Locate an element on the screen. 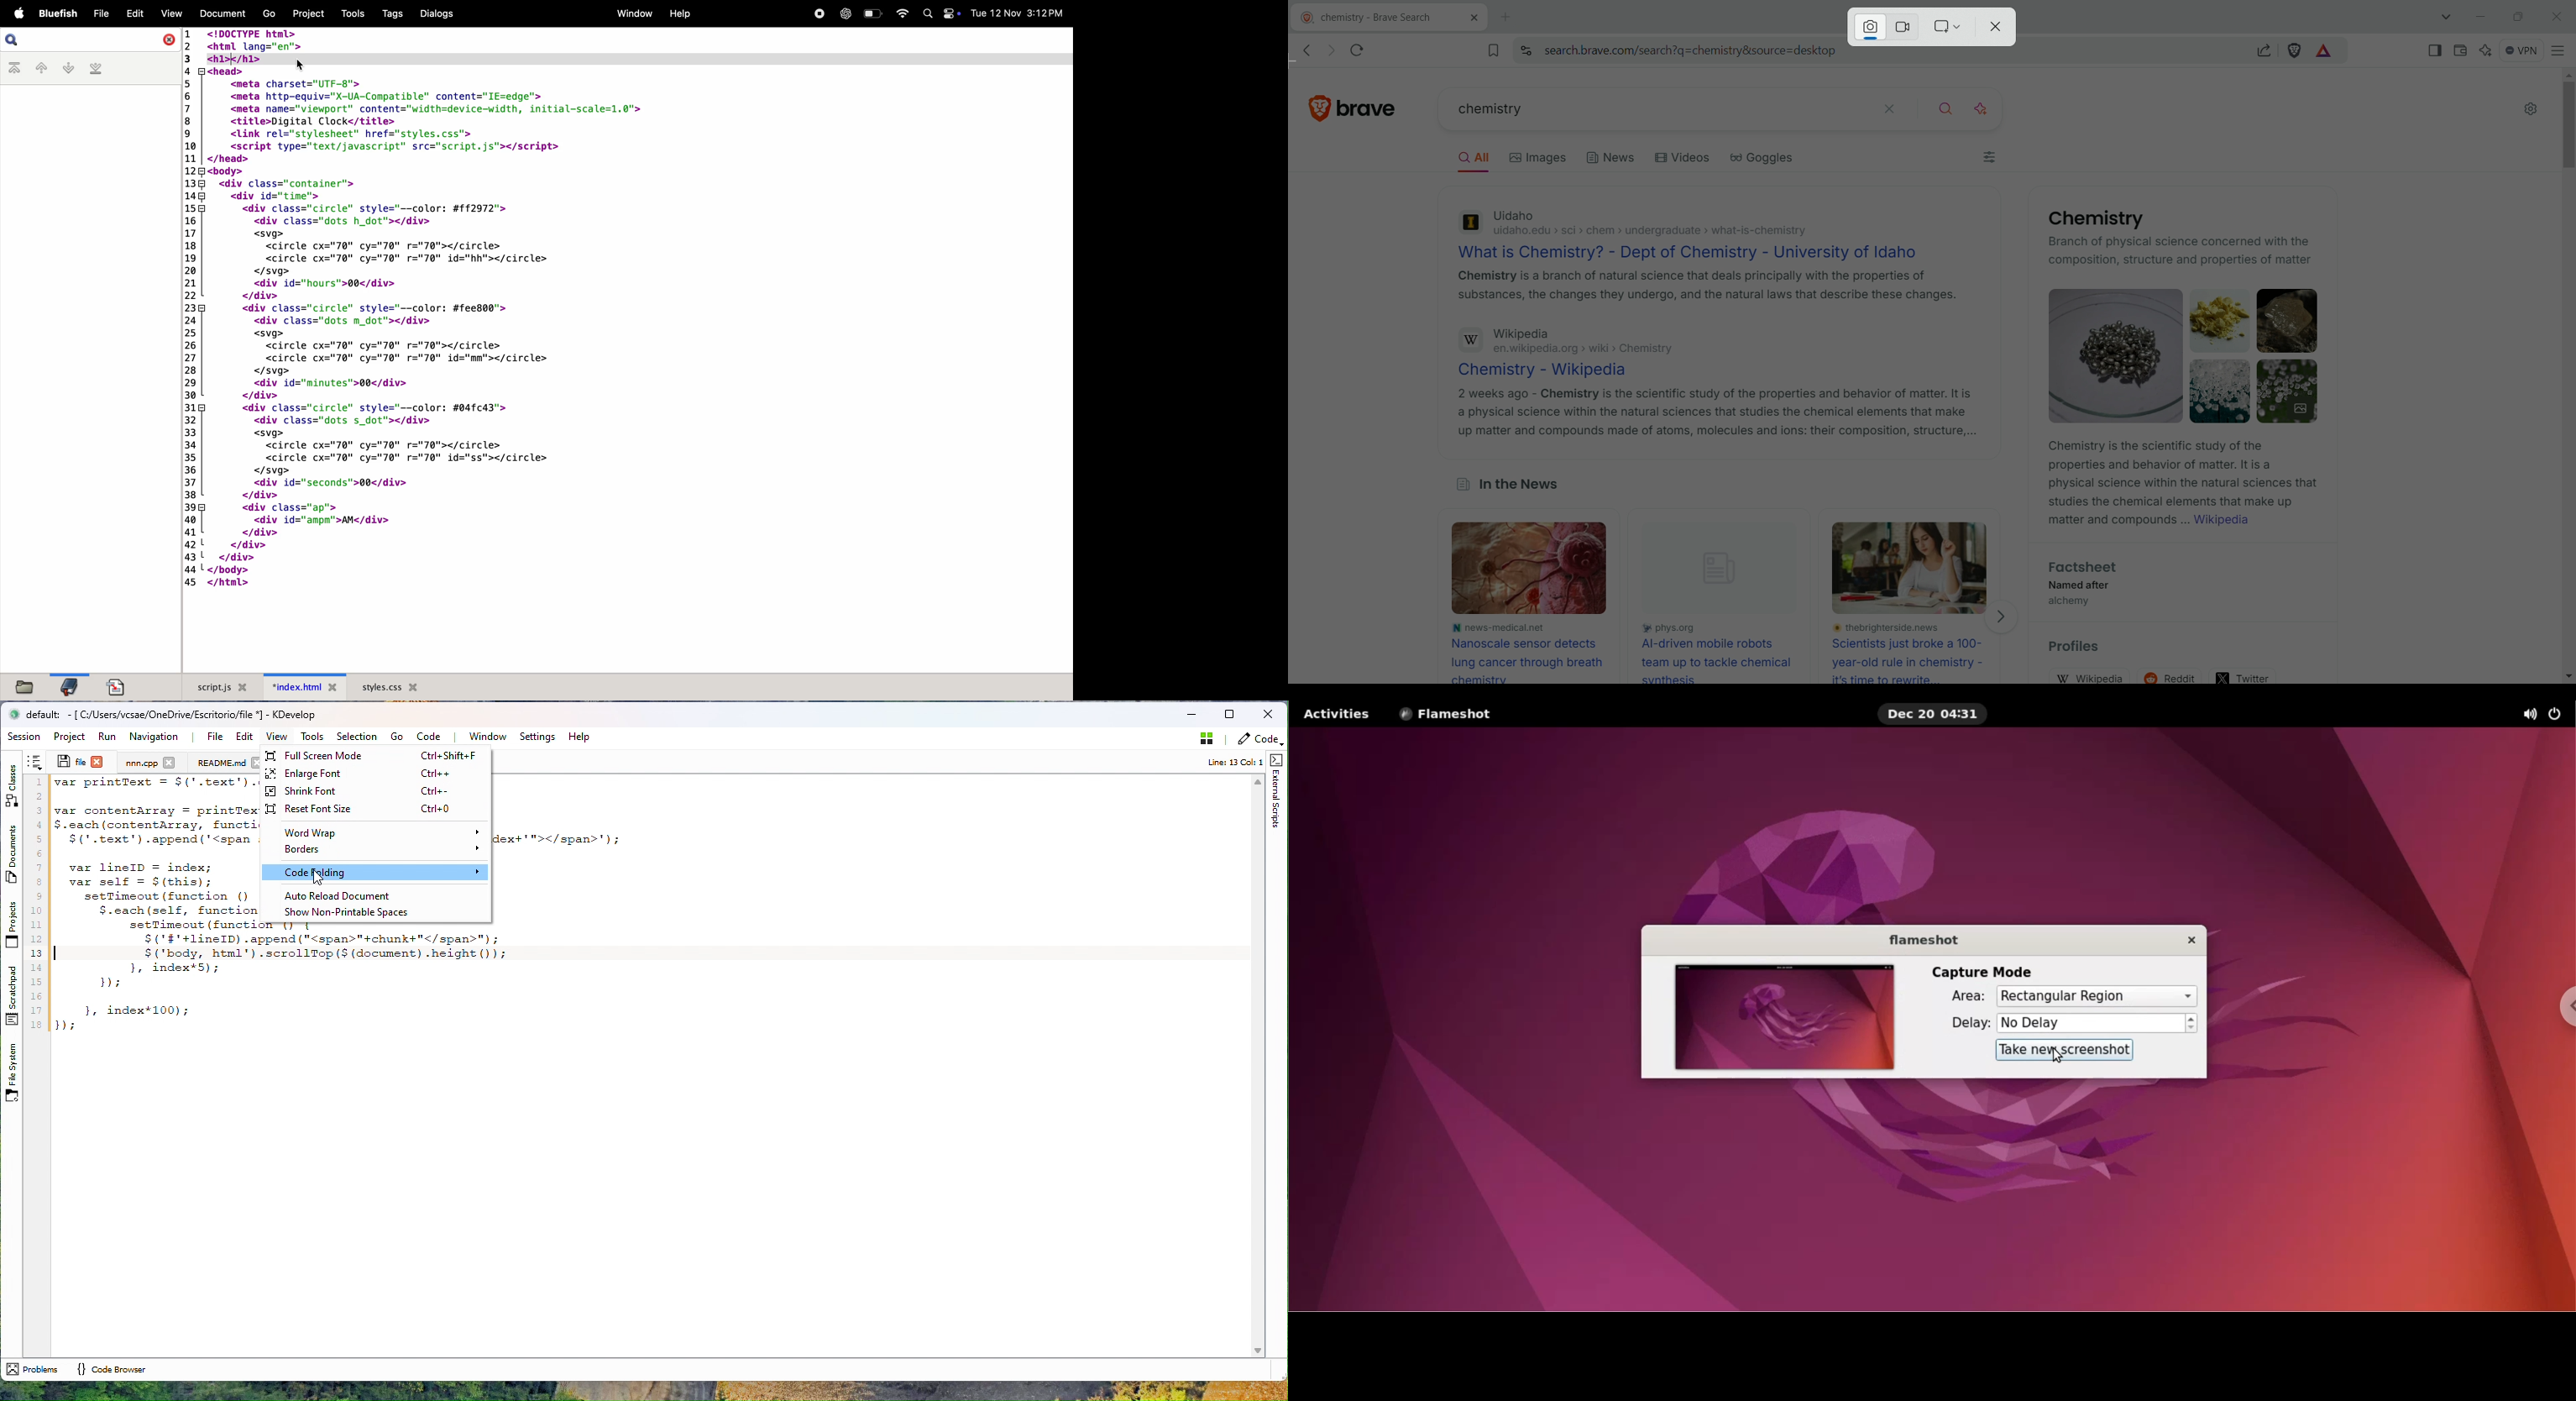 The width and height of the screenshot is (2576, 1428). Class is located at coordinates (13, 783).